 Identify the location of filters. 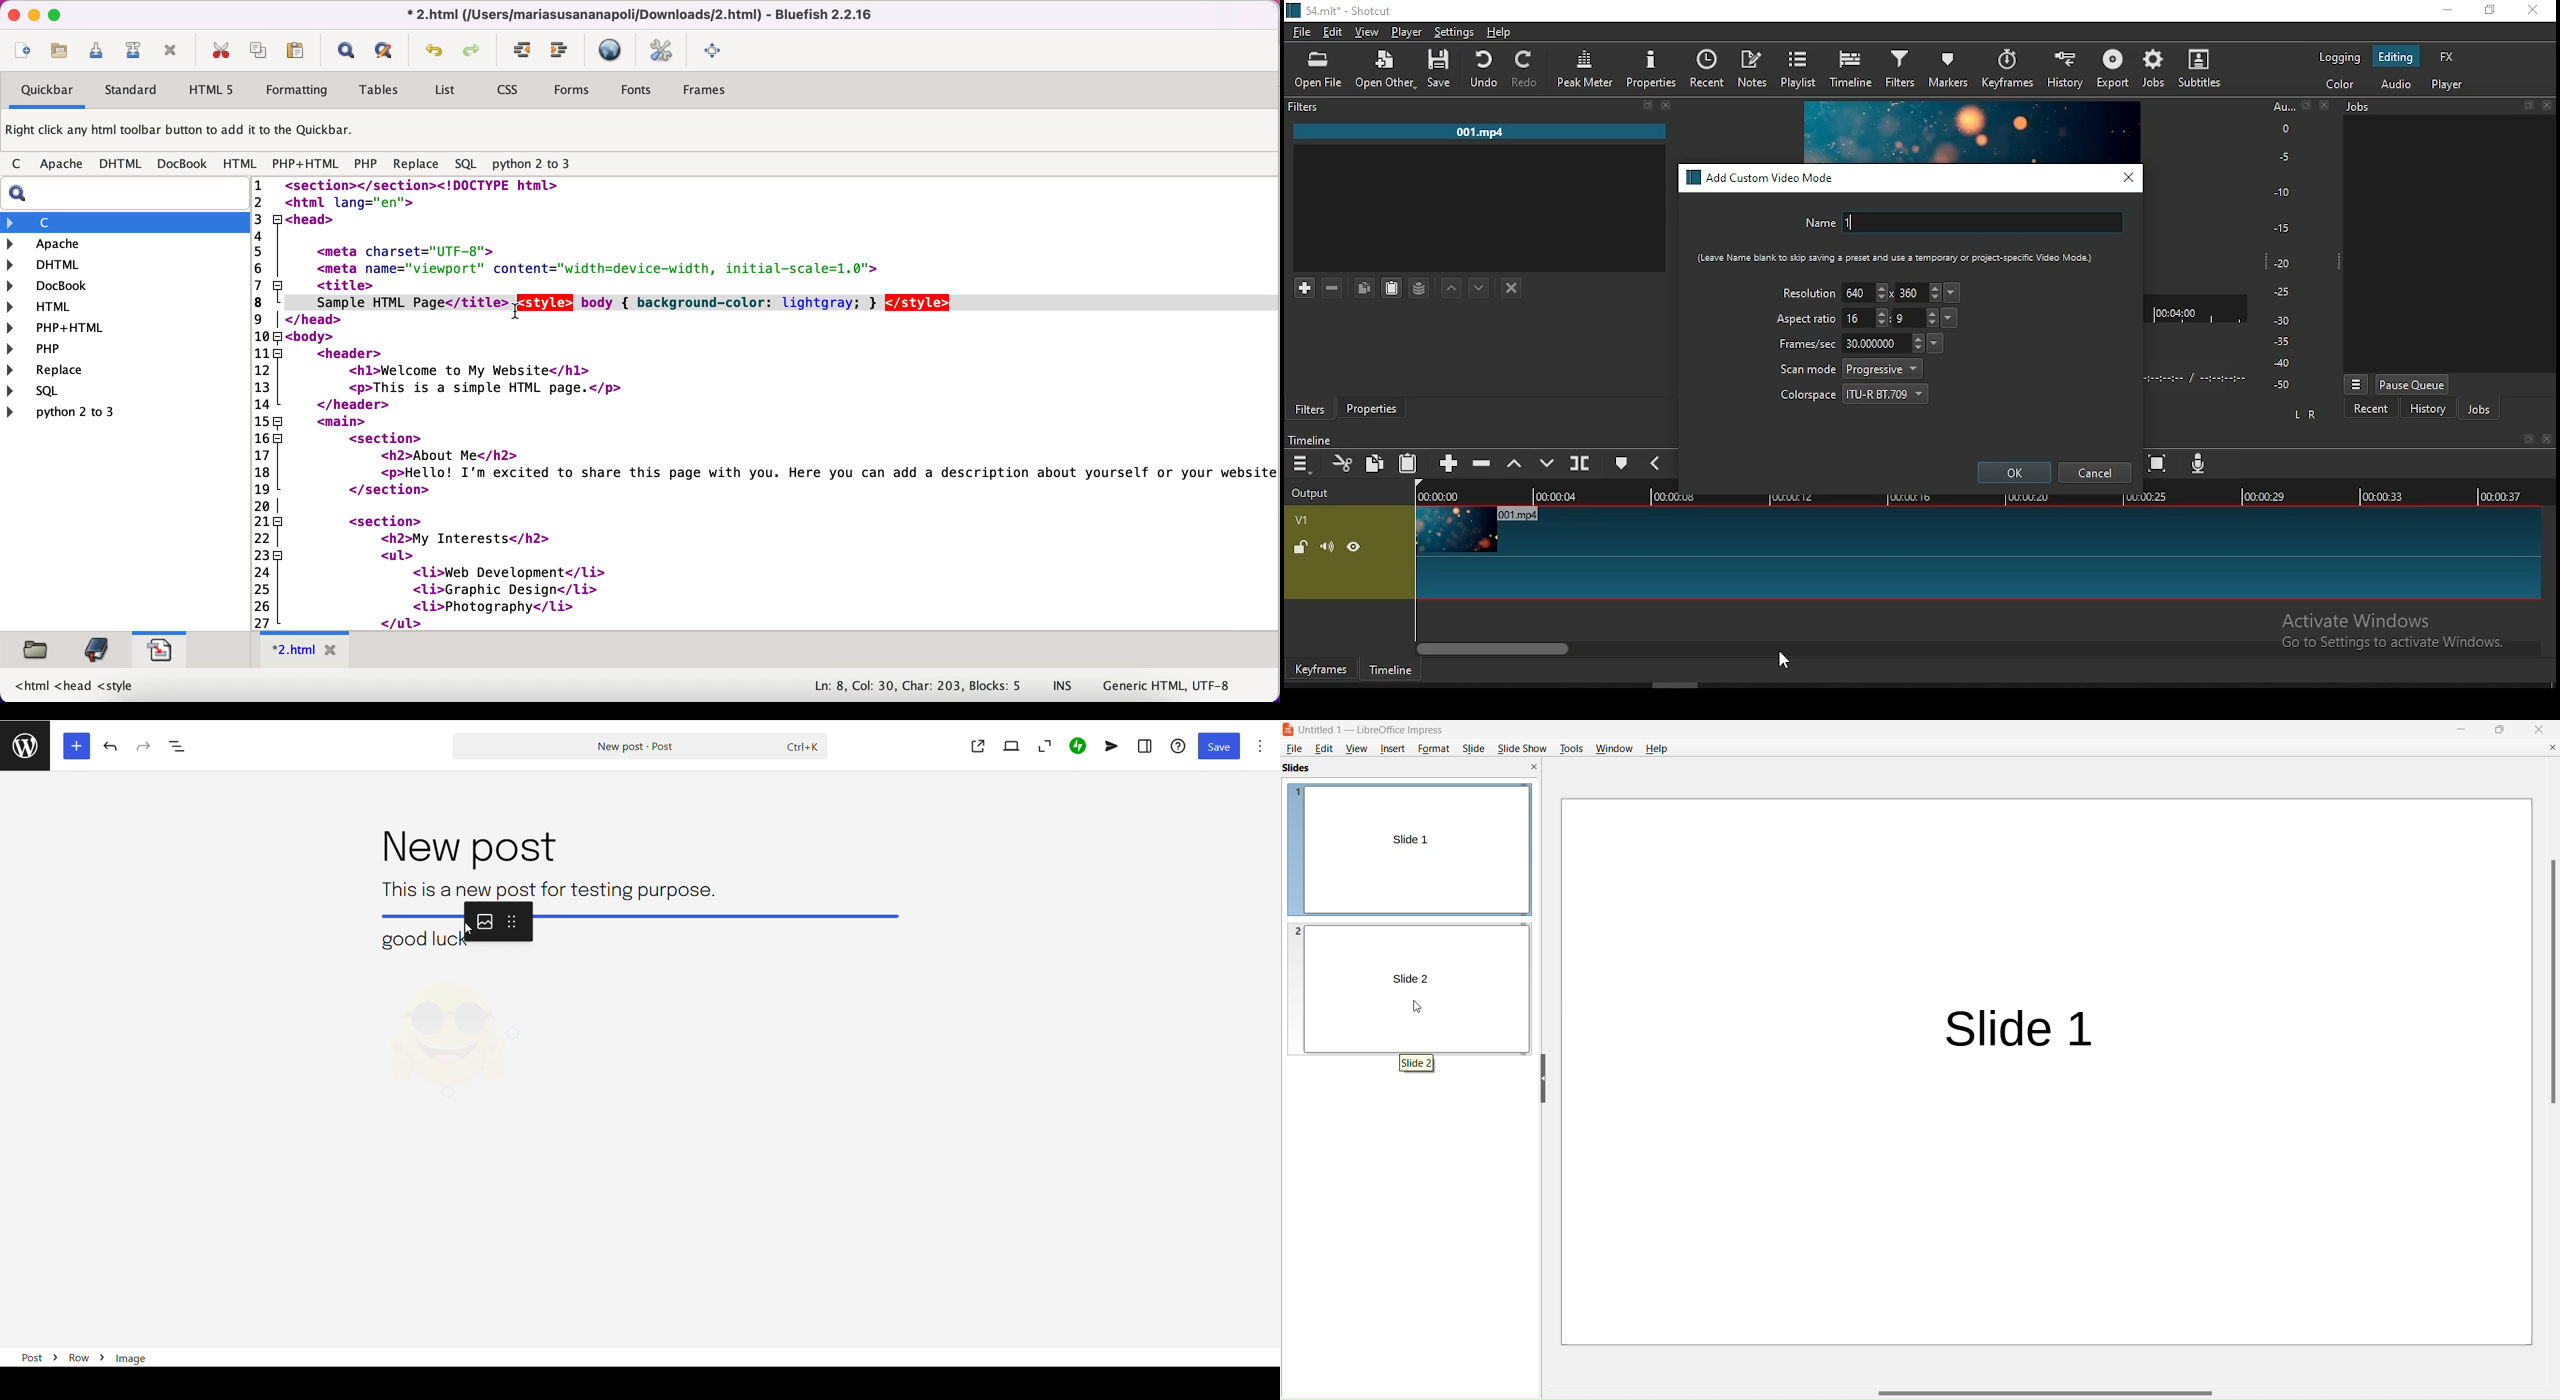
(1310, 409).